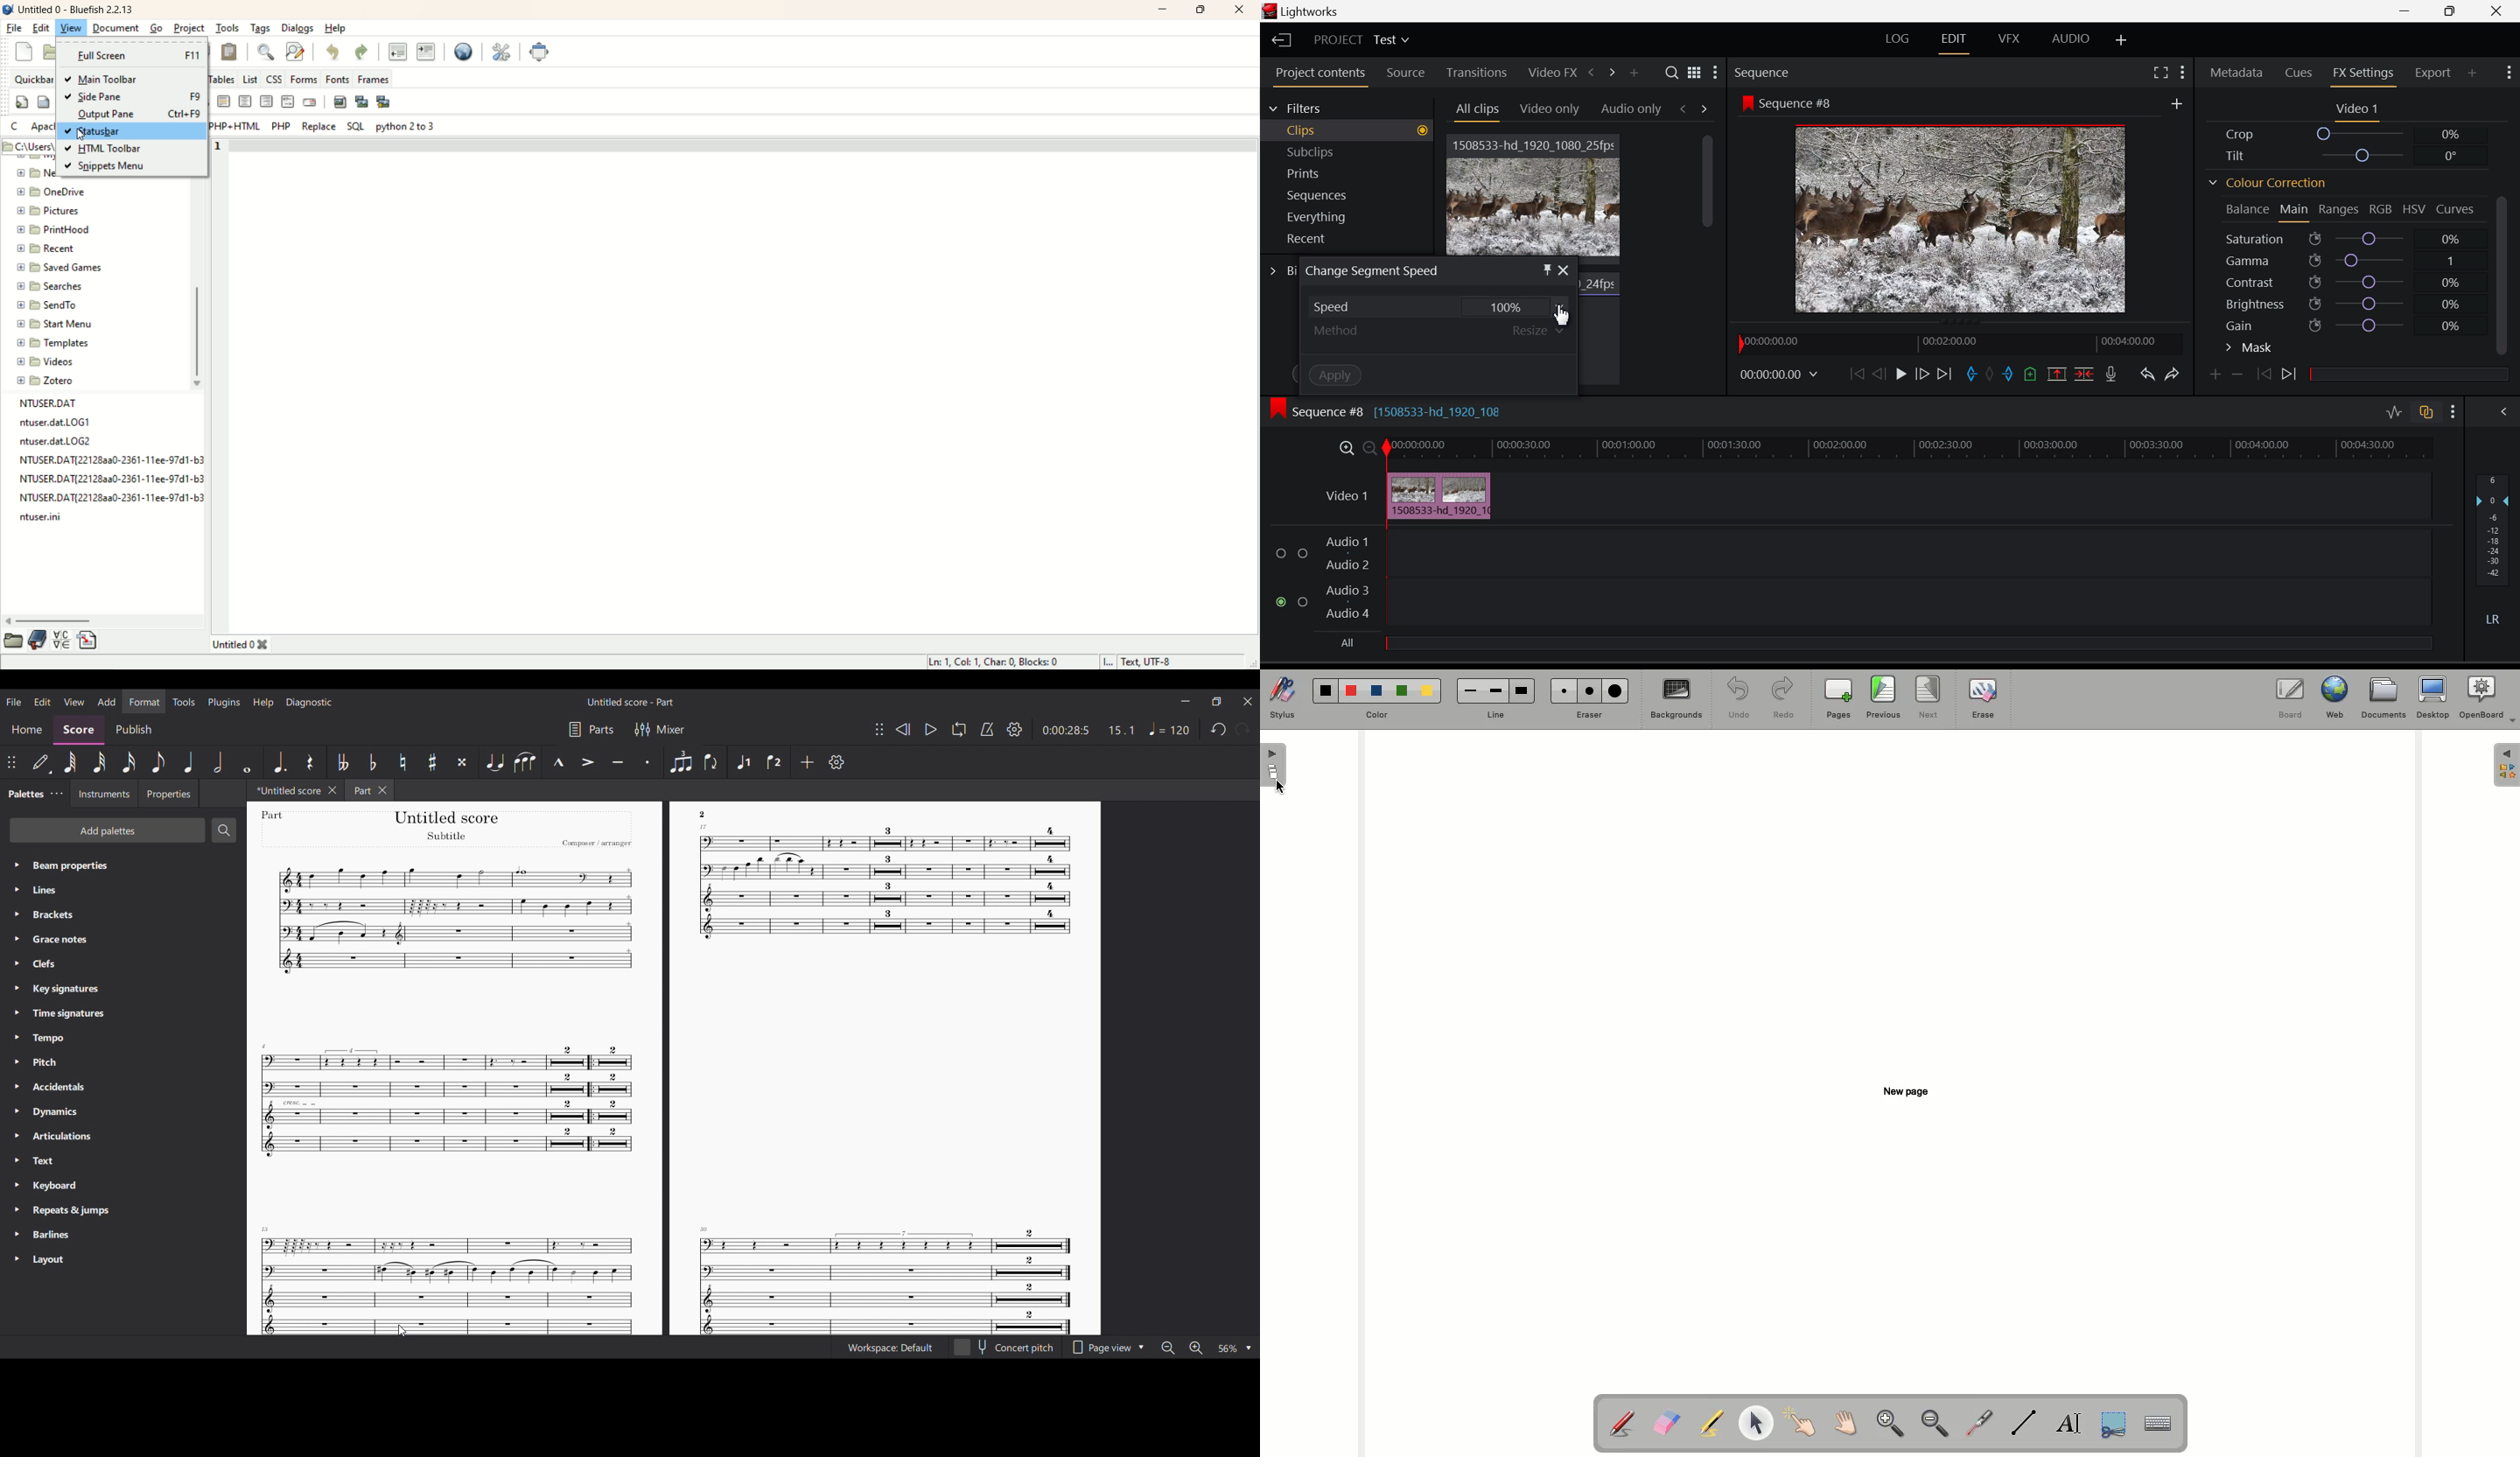 The image size is (2520, 1484). Describe the element at coordinates (886, 914) in the screenshot. I see `` at that location.